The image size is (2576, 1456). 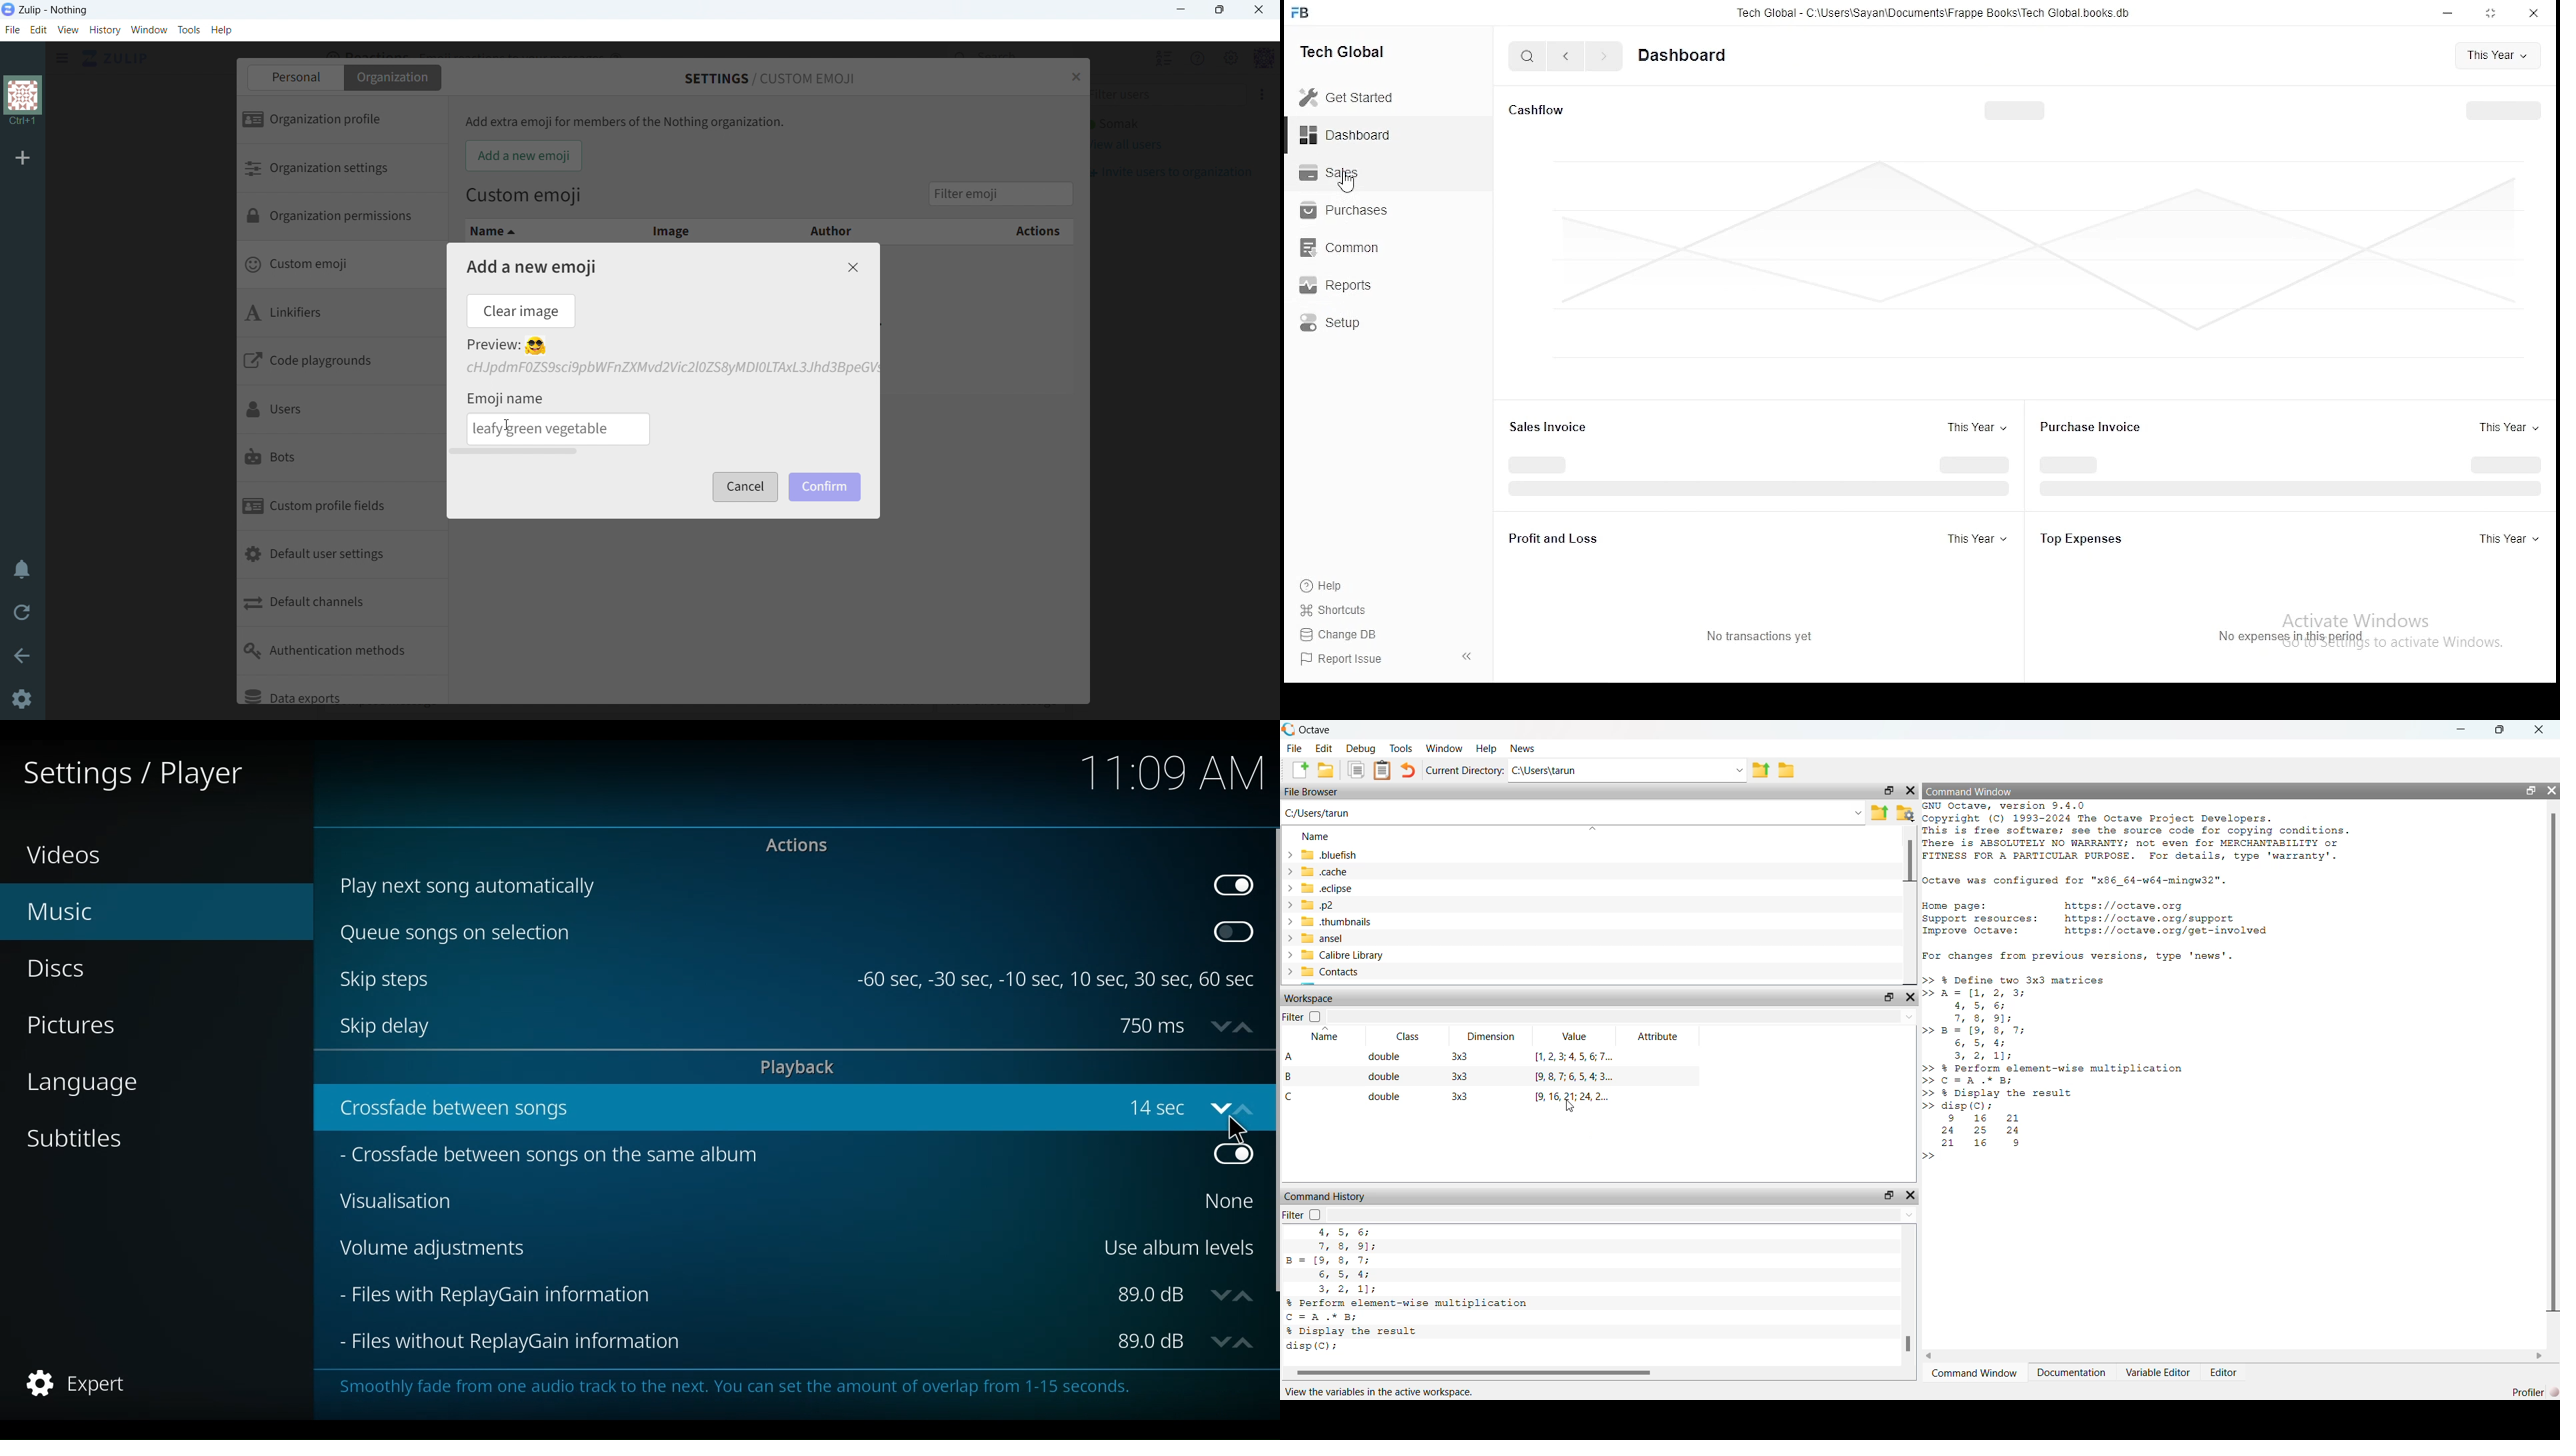 I want to click on Custom emoji, so click(x=524, y=197).